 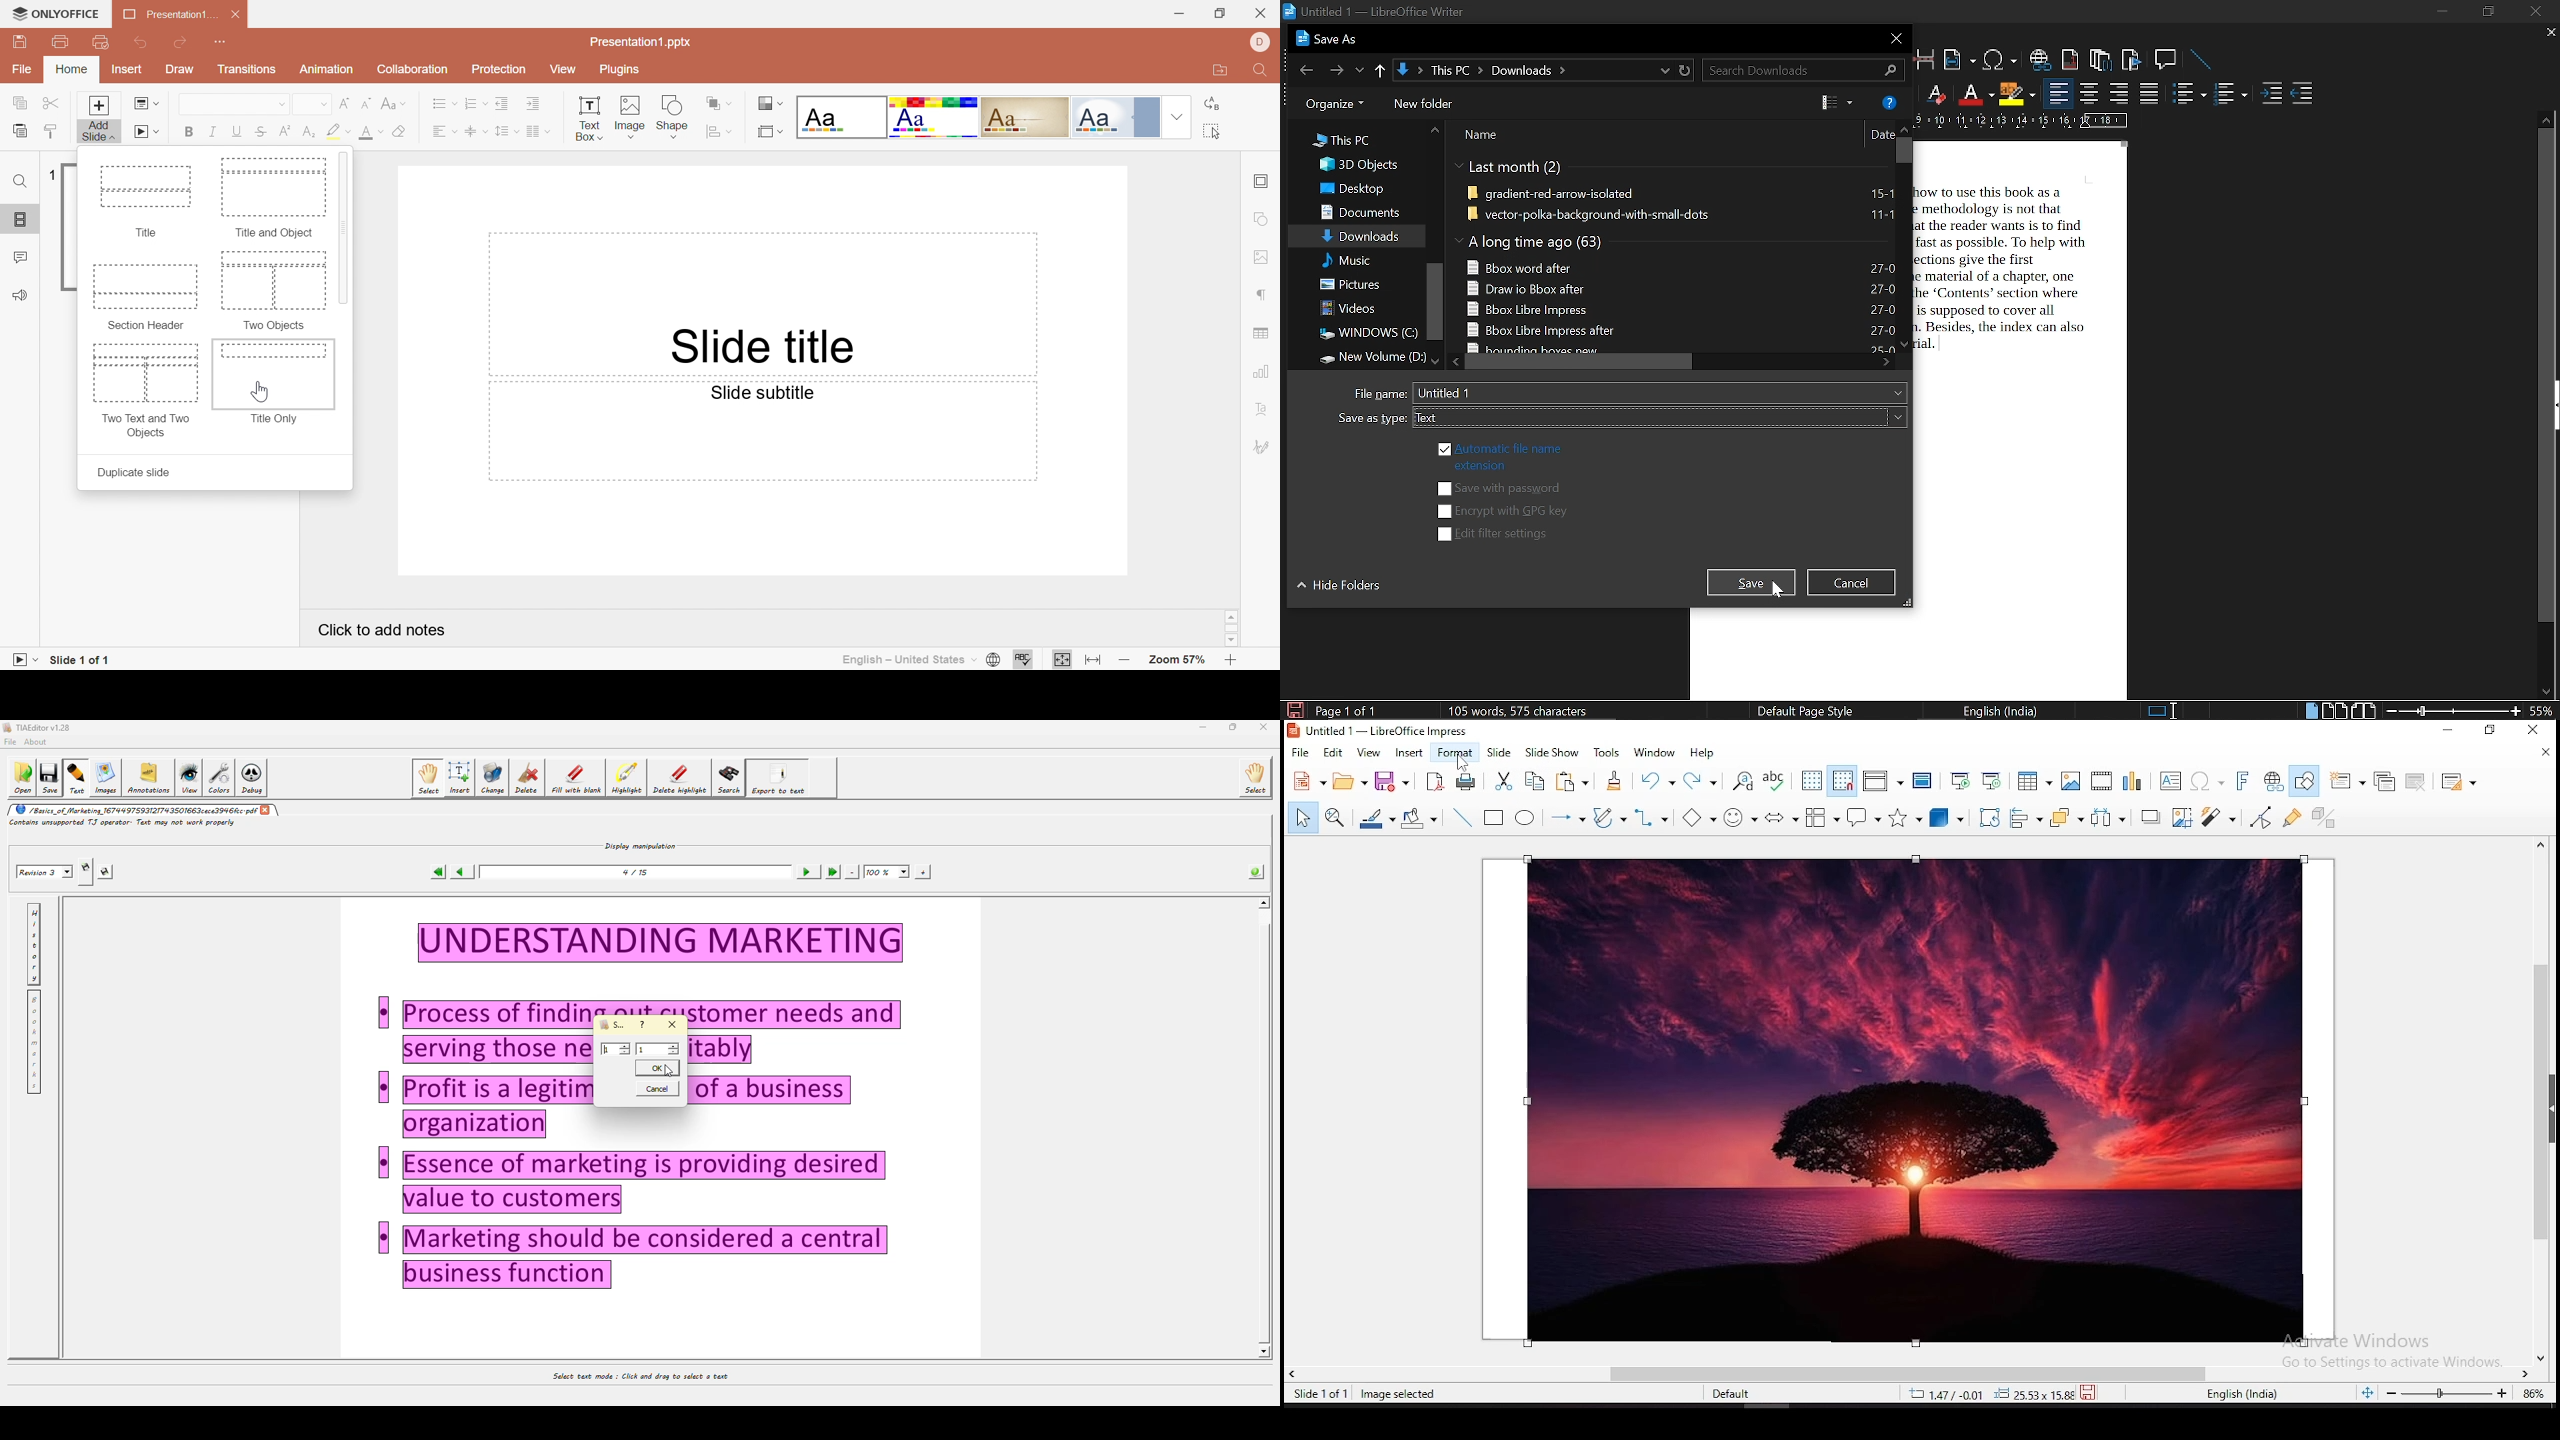 What do you see at coordinates (383, 631) in the screenshot?
I see `Click to add notes` at bounding box center [383, 631].